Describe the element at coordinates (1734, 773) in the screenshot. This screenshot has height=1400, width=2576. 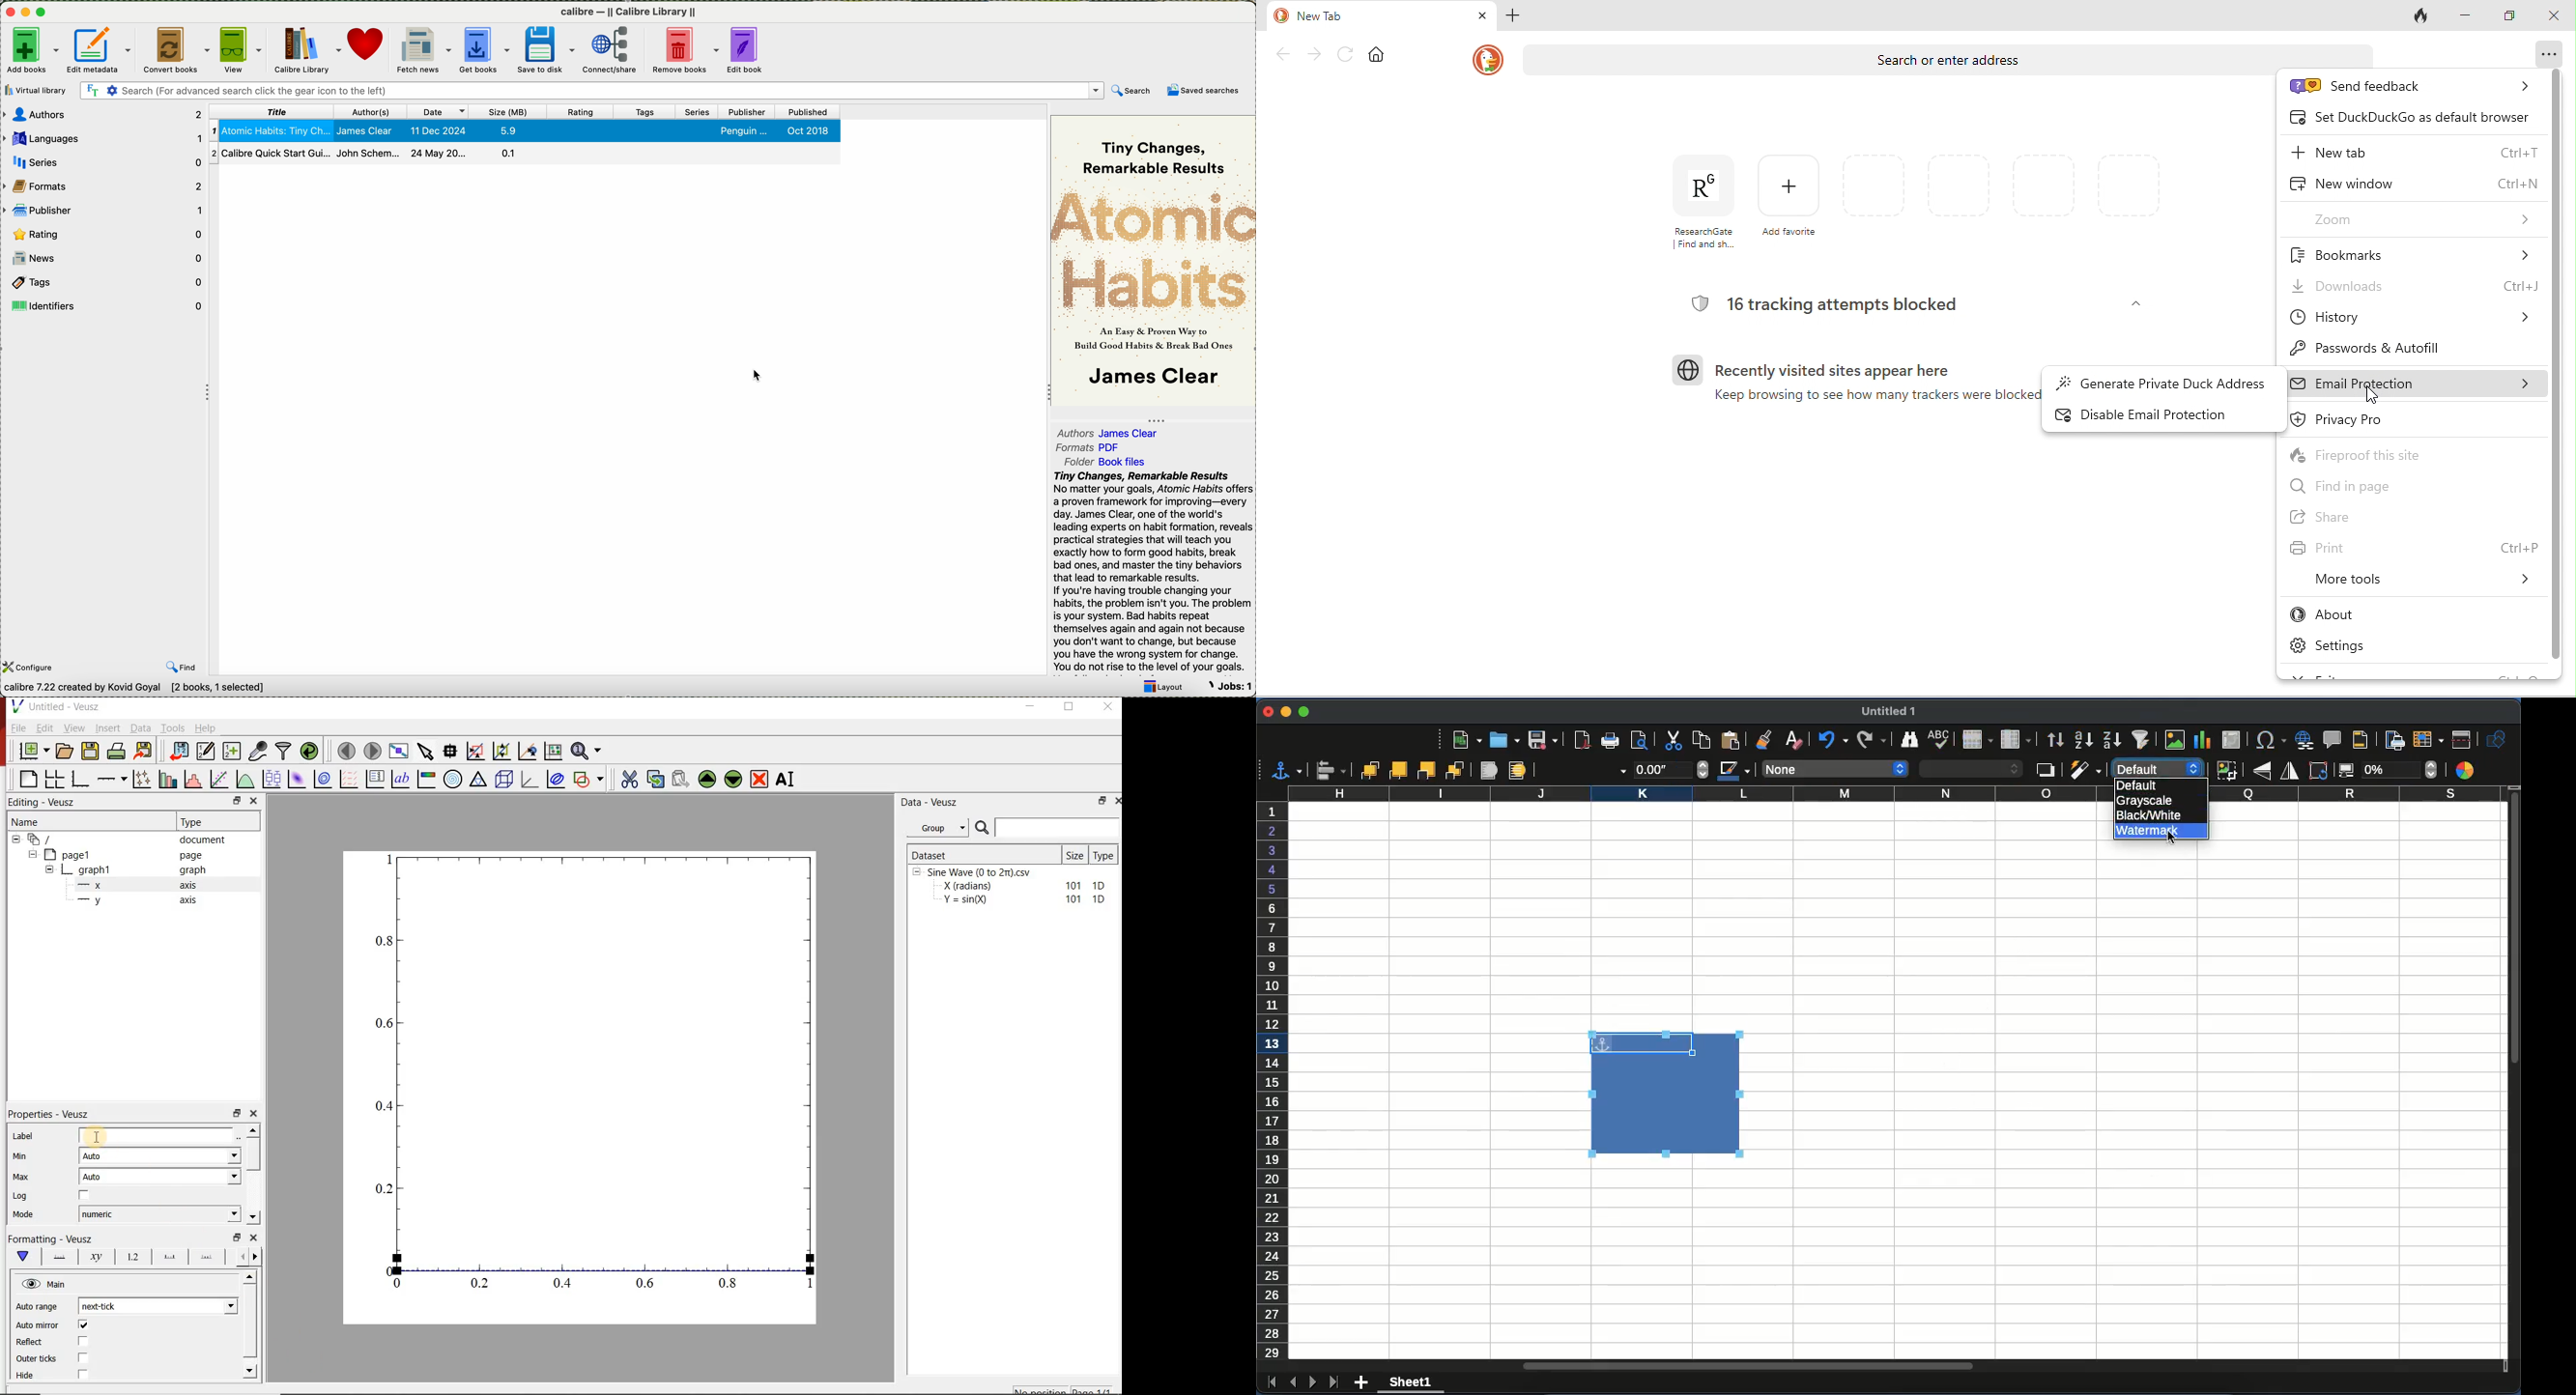
I see `line color` at that location.